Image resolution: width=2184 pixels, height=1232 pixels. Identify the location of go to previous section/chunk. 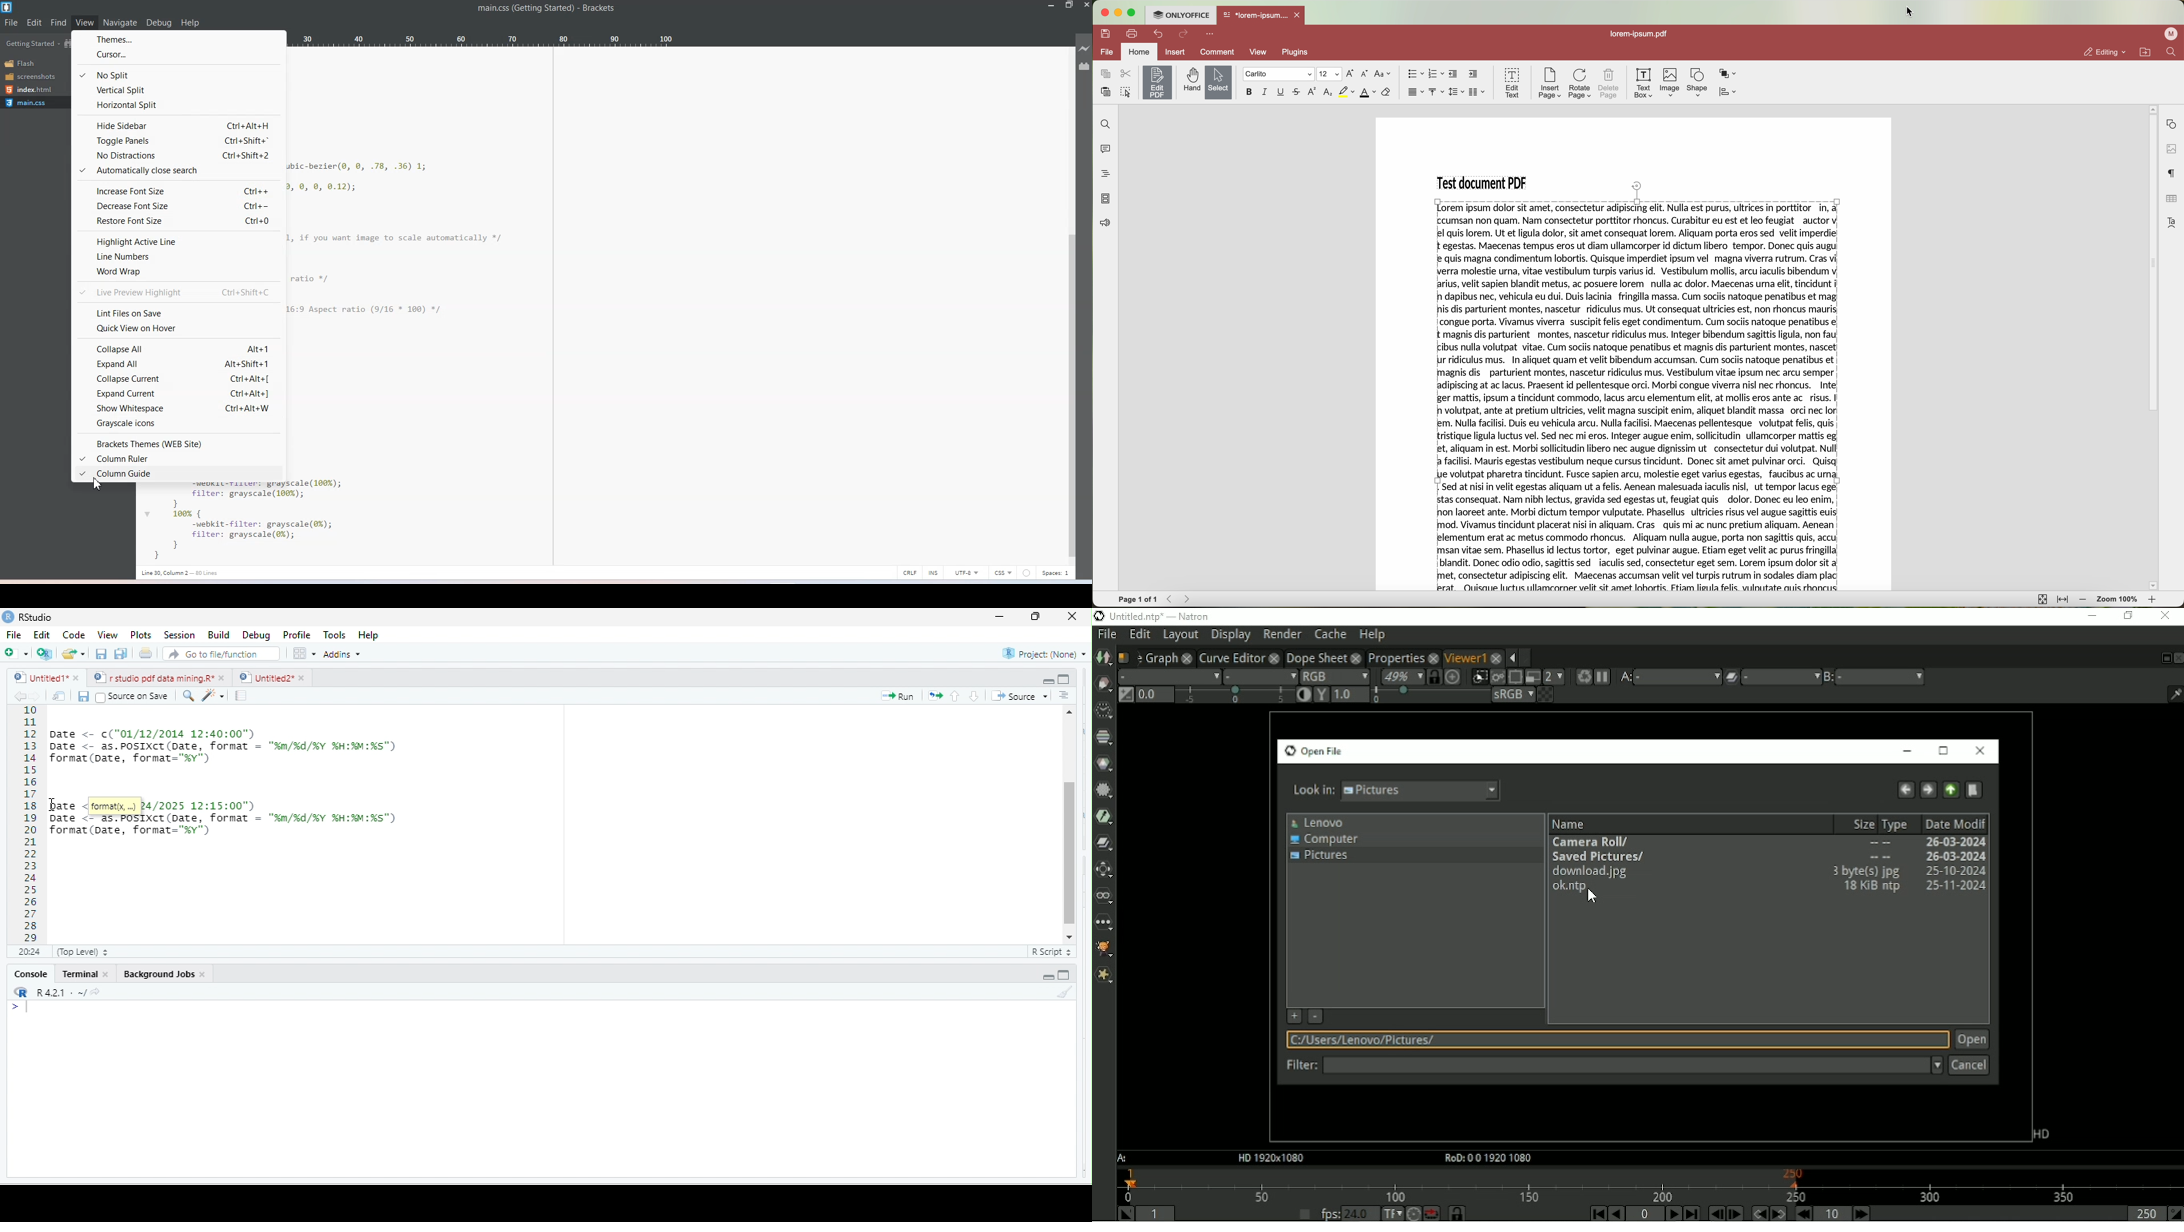
(957, 695).